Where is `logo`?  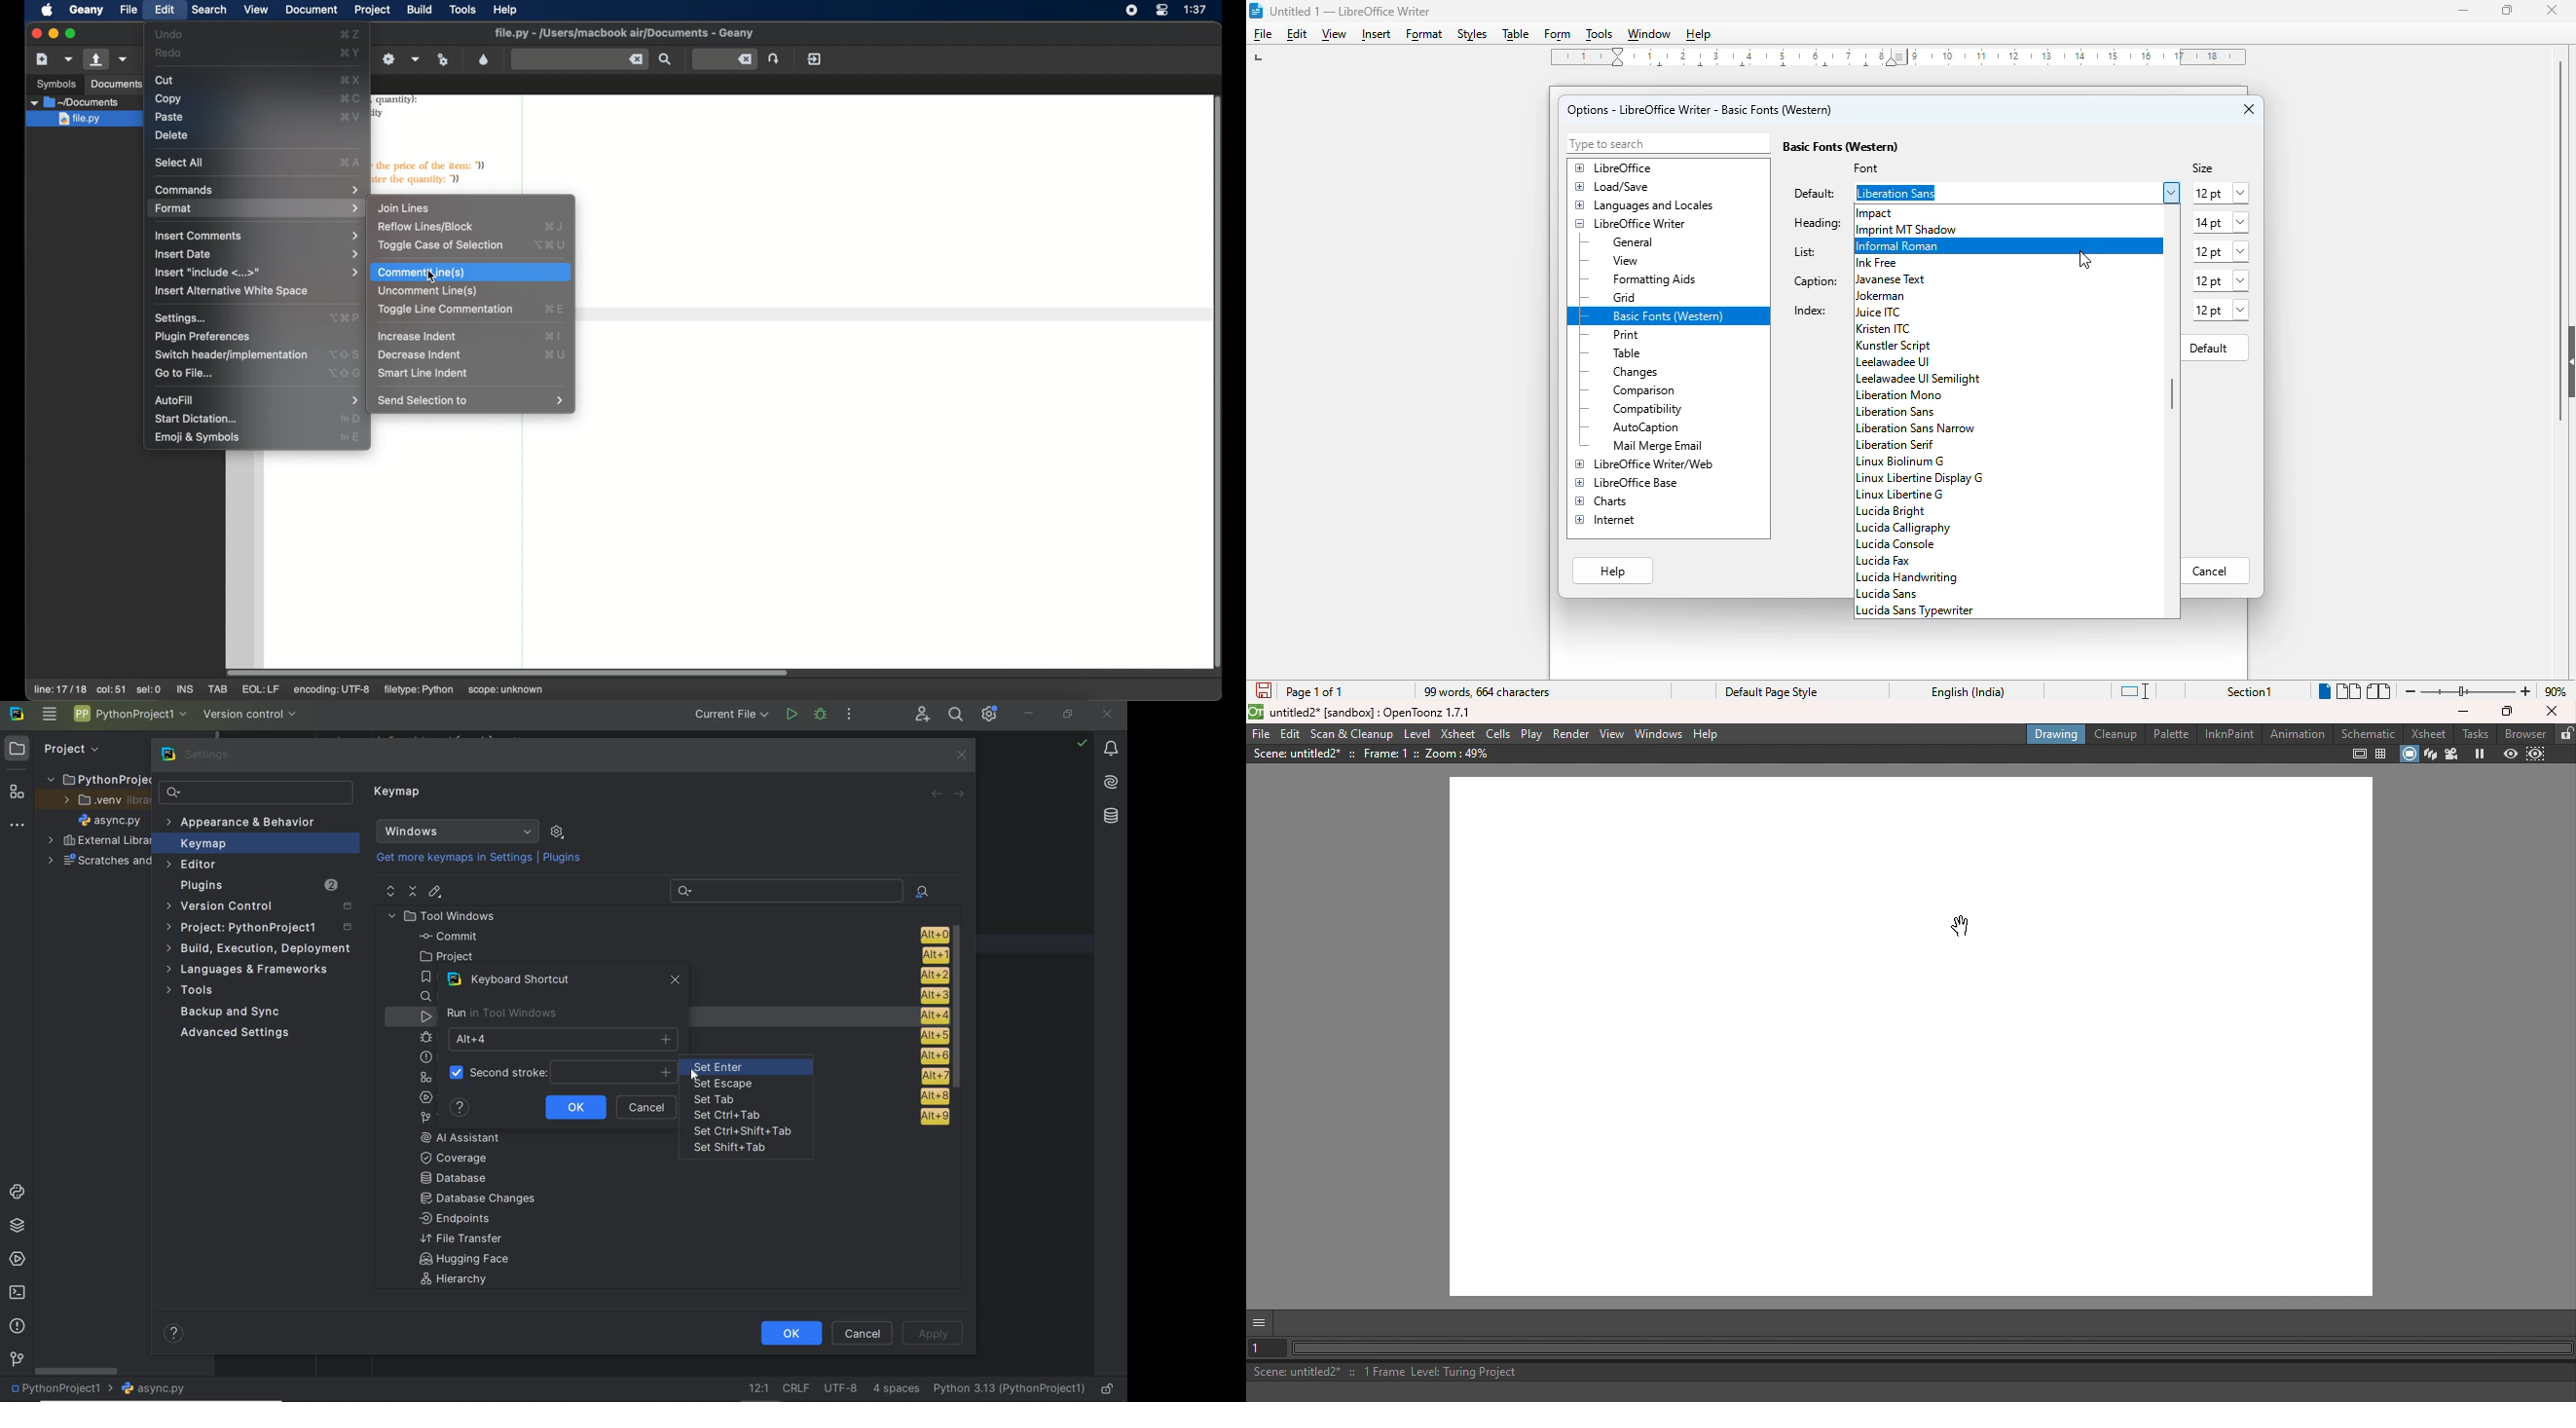
logo is located at coordinates (1256, 11).